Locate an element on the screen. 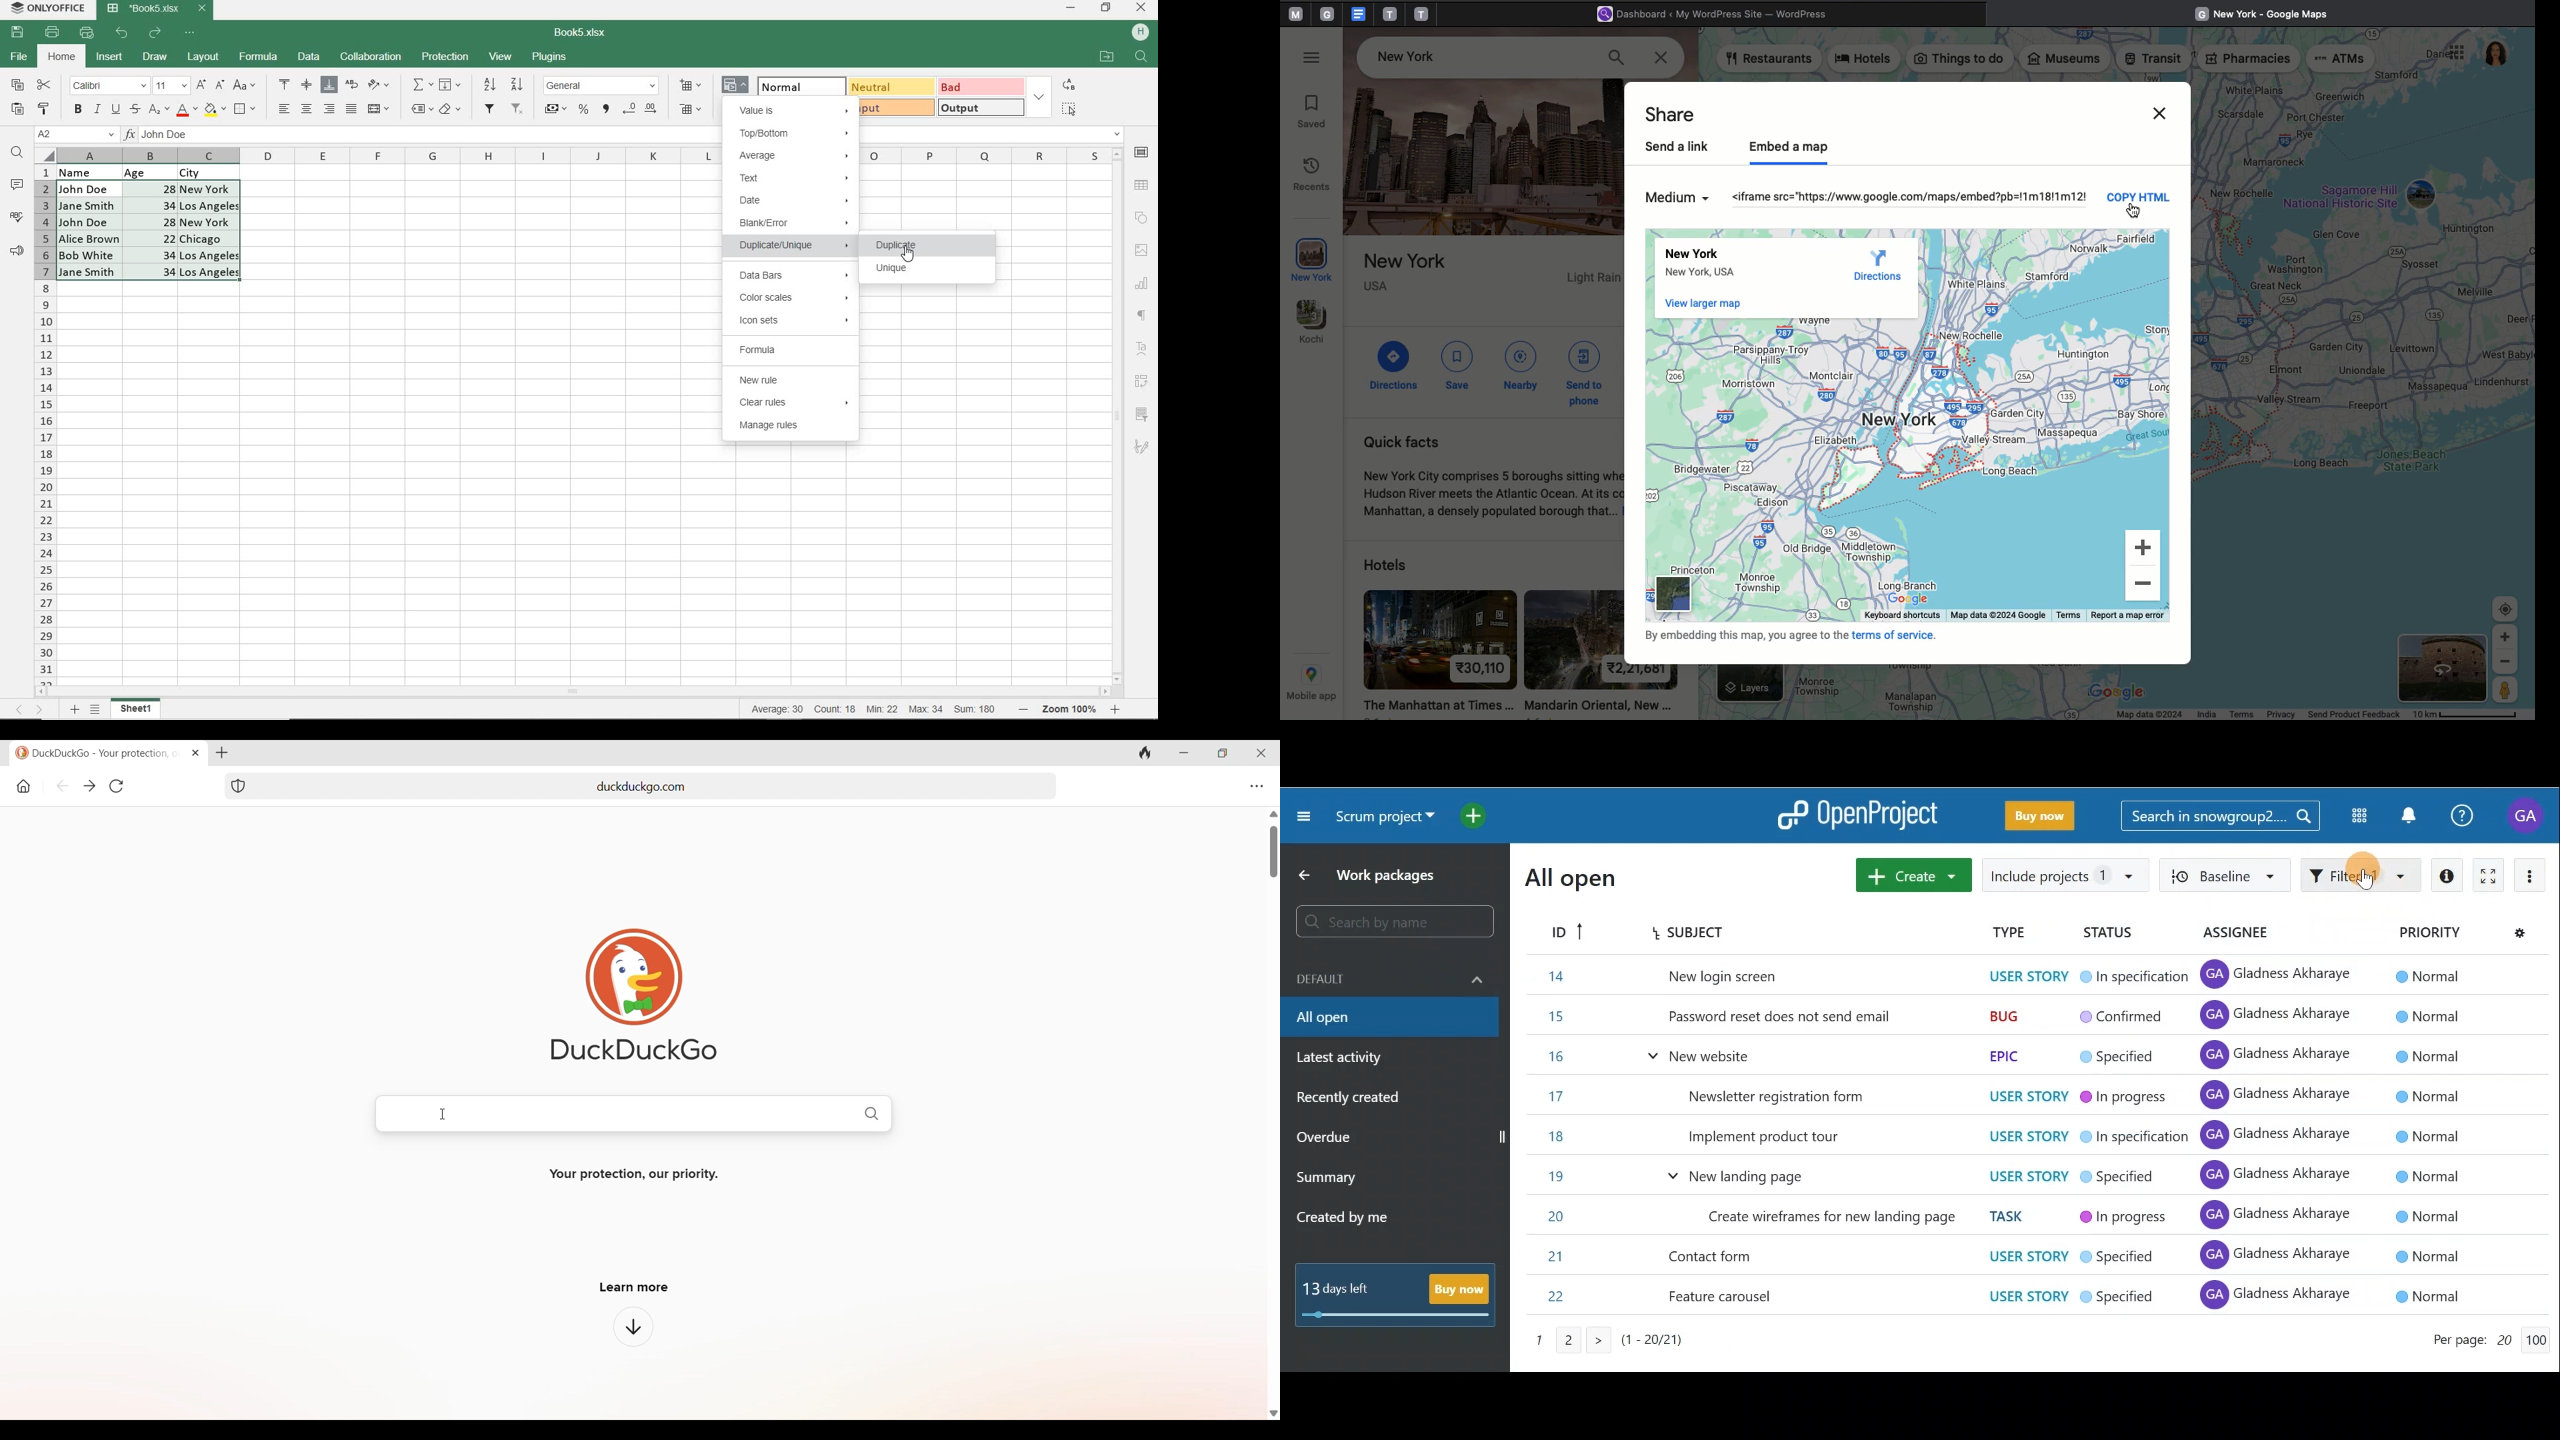 This screenshot has width=2576, height=1456. tab is located at coordinates (1330, 14).